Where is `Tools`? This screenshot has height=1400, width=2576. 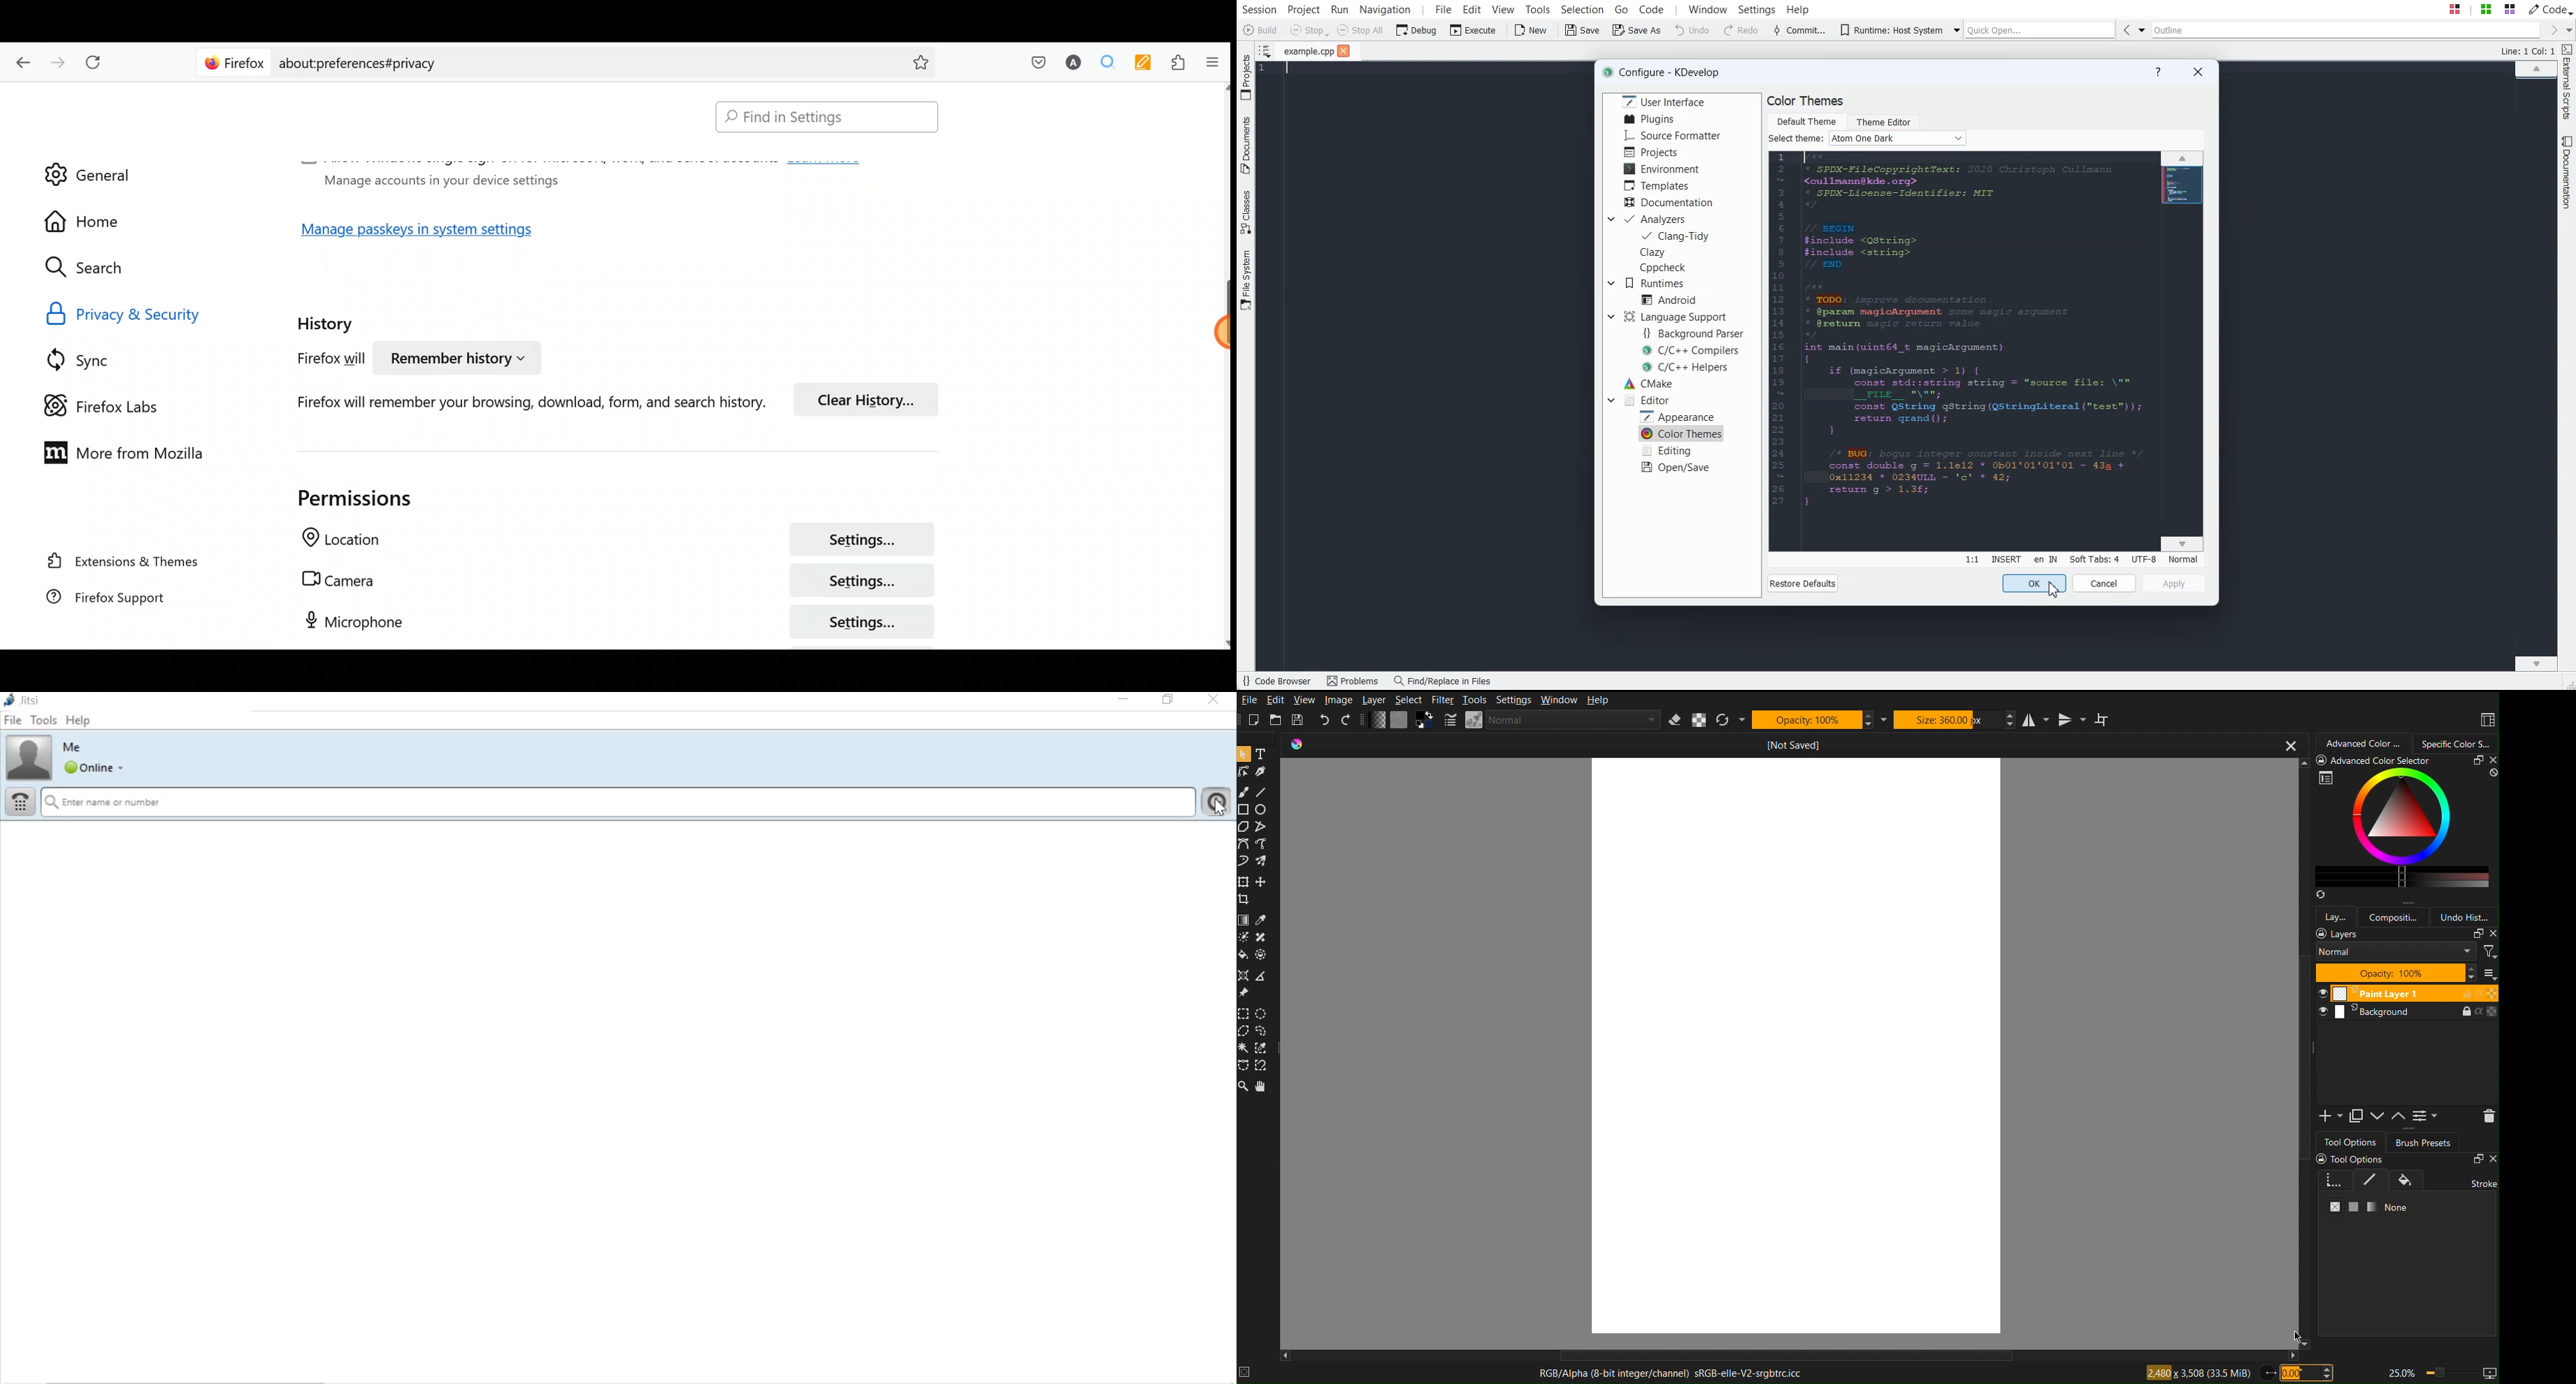
Tools is located at coordinates (1475, 701).